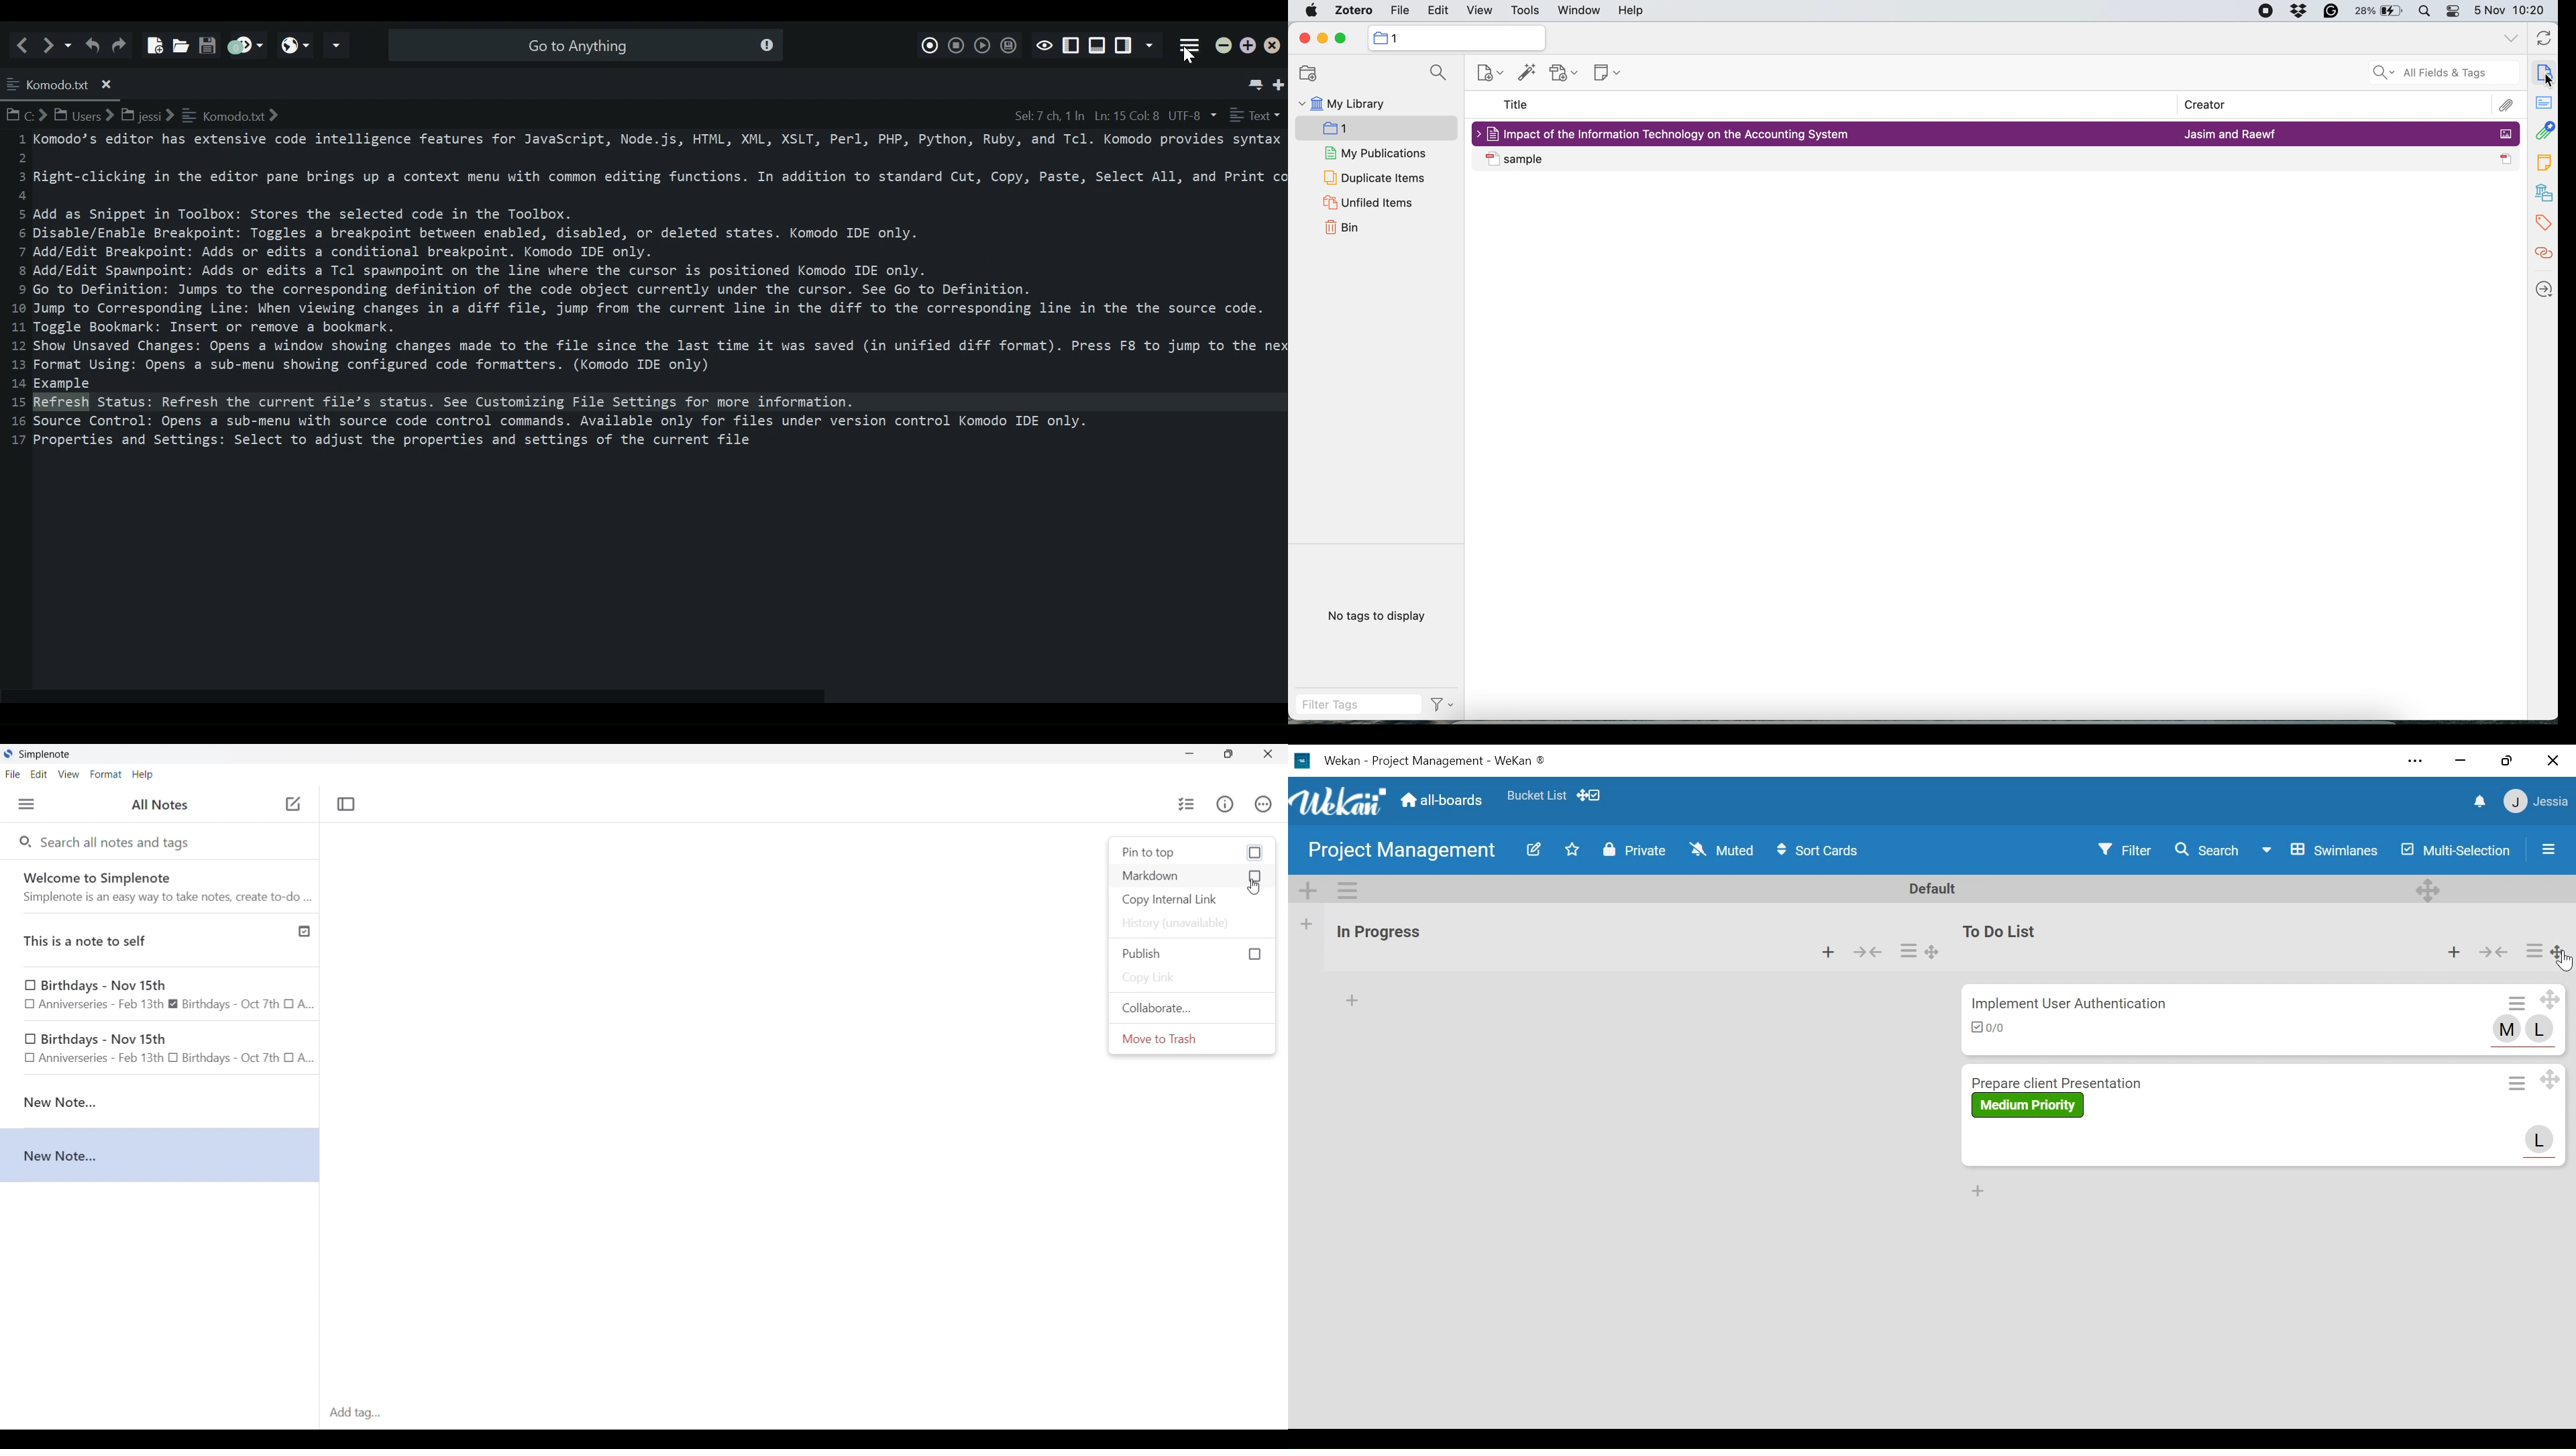 This screenshot has width=2576, height=1456. Describe the element at coordinates (2544, 224) in the screenshot. I see `tags` at that location.